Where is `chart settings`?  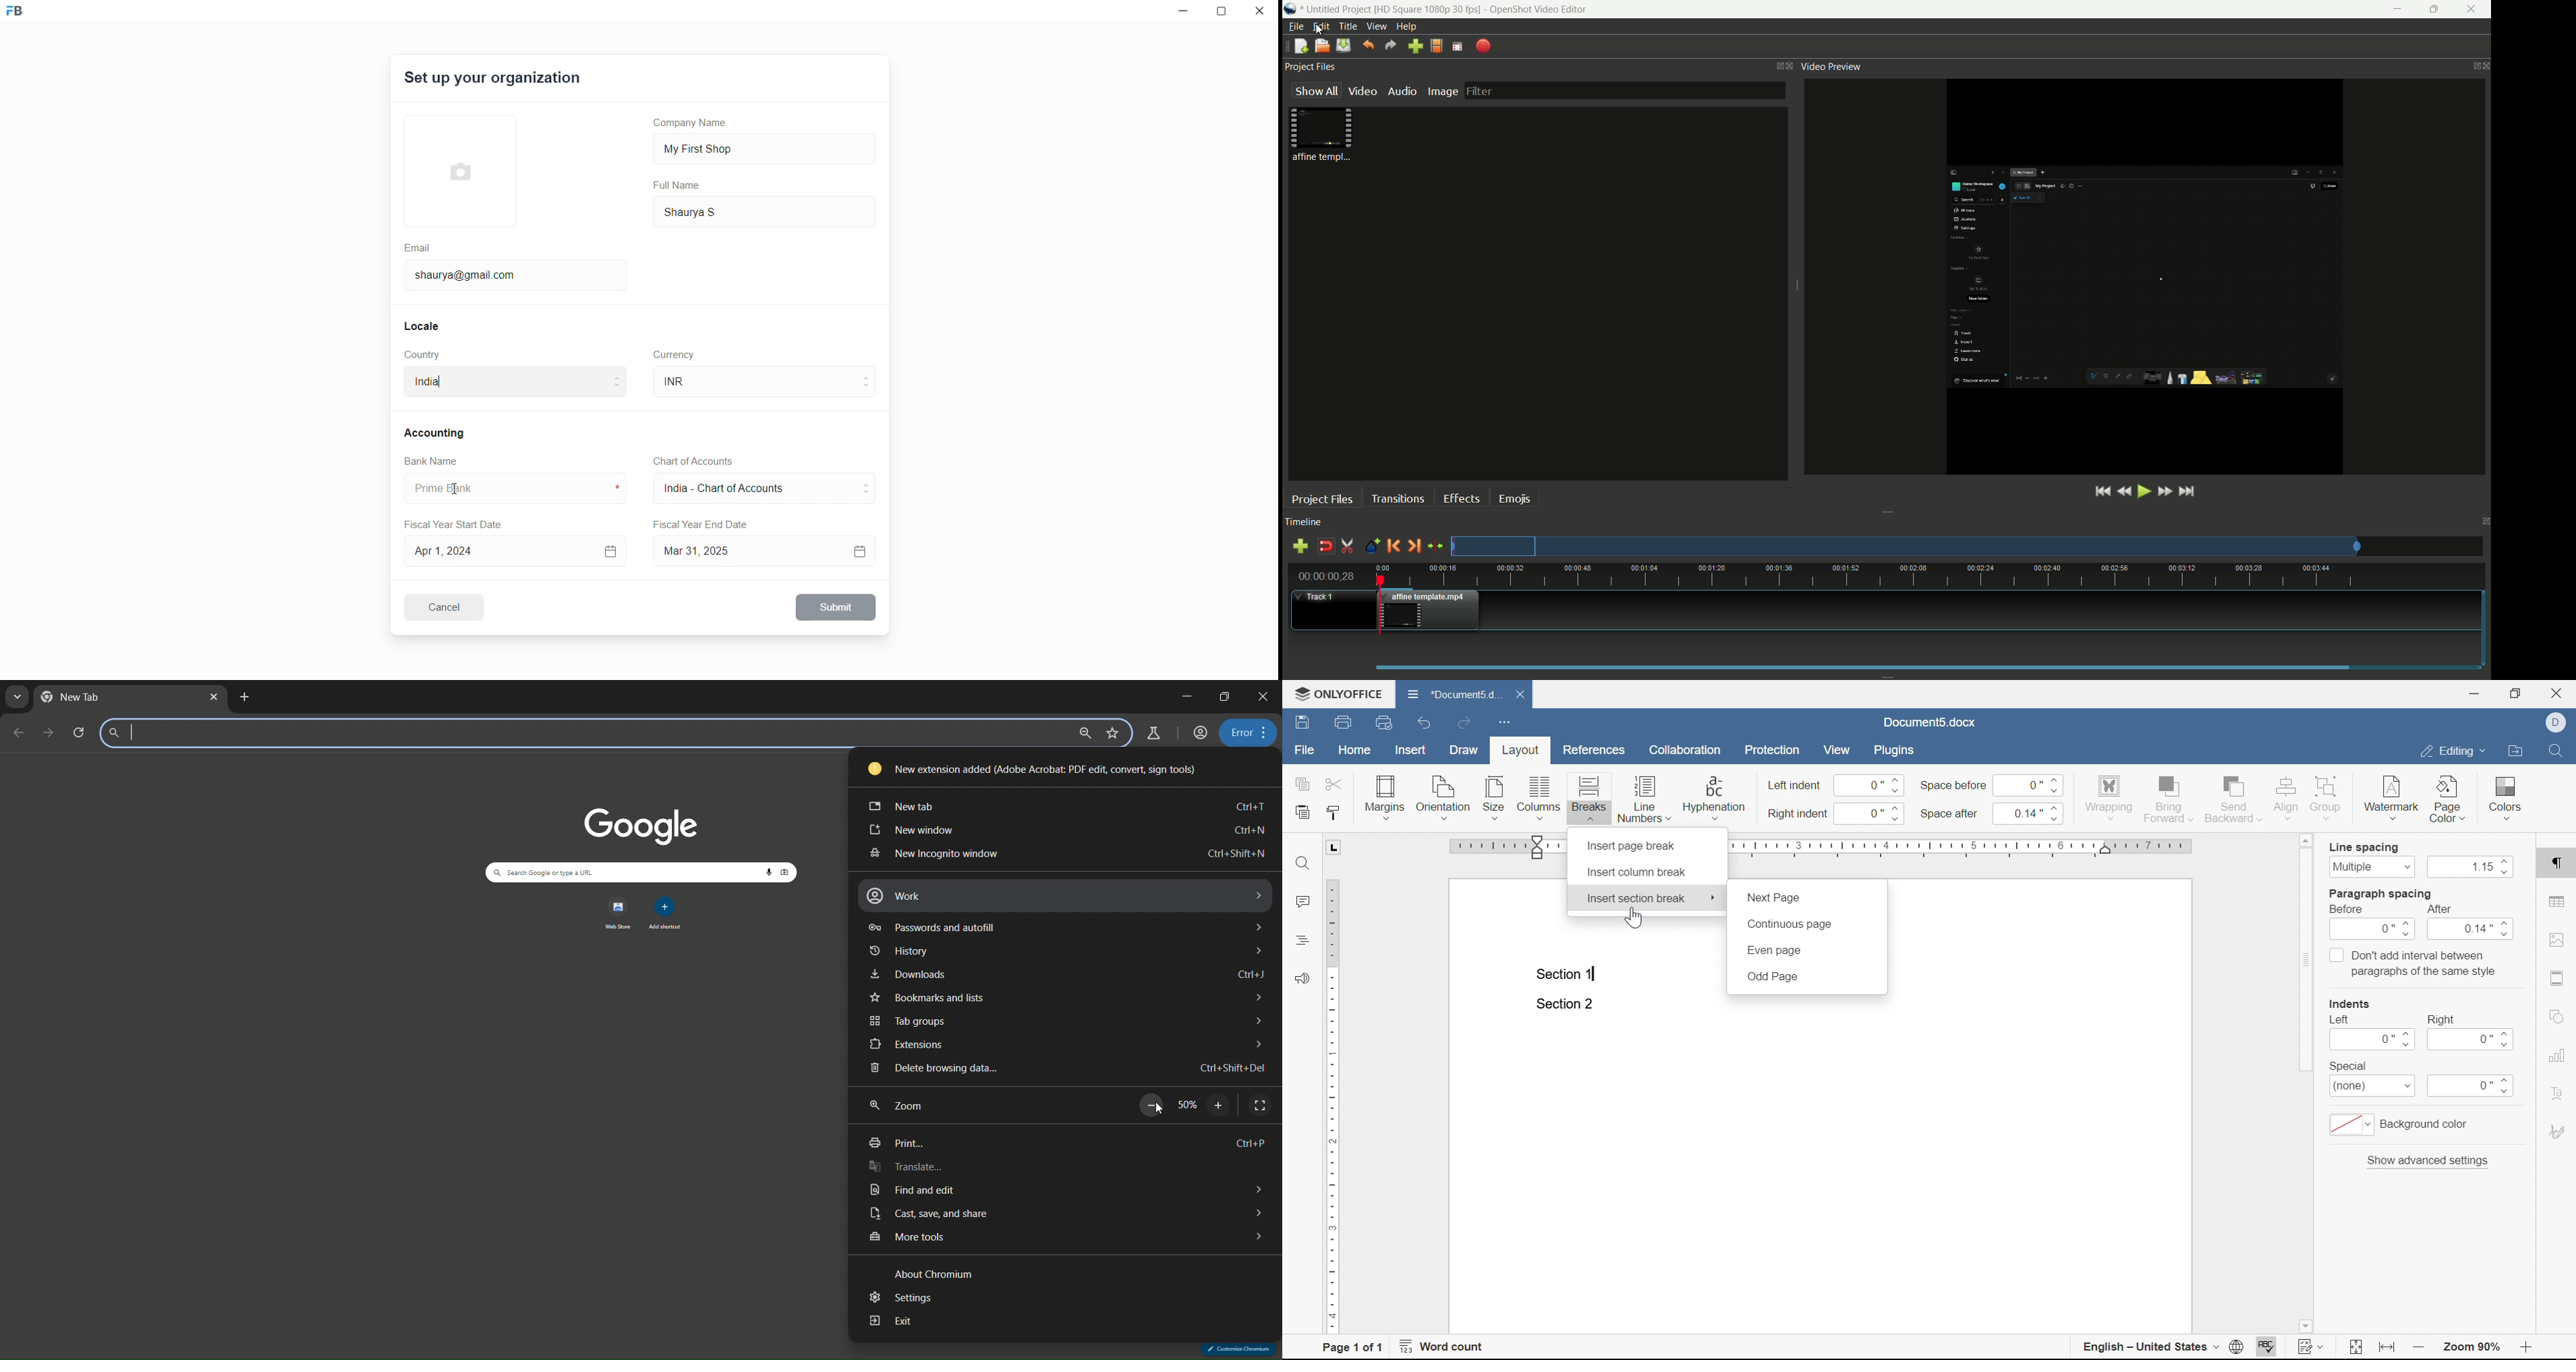
chart settings is located at coordinates (2555, 1055).